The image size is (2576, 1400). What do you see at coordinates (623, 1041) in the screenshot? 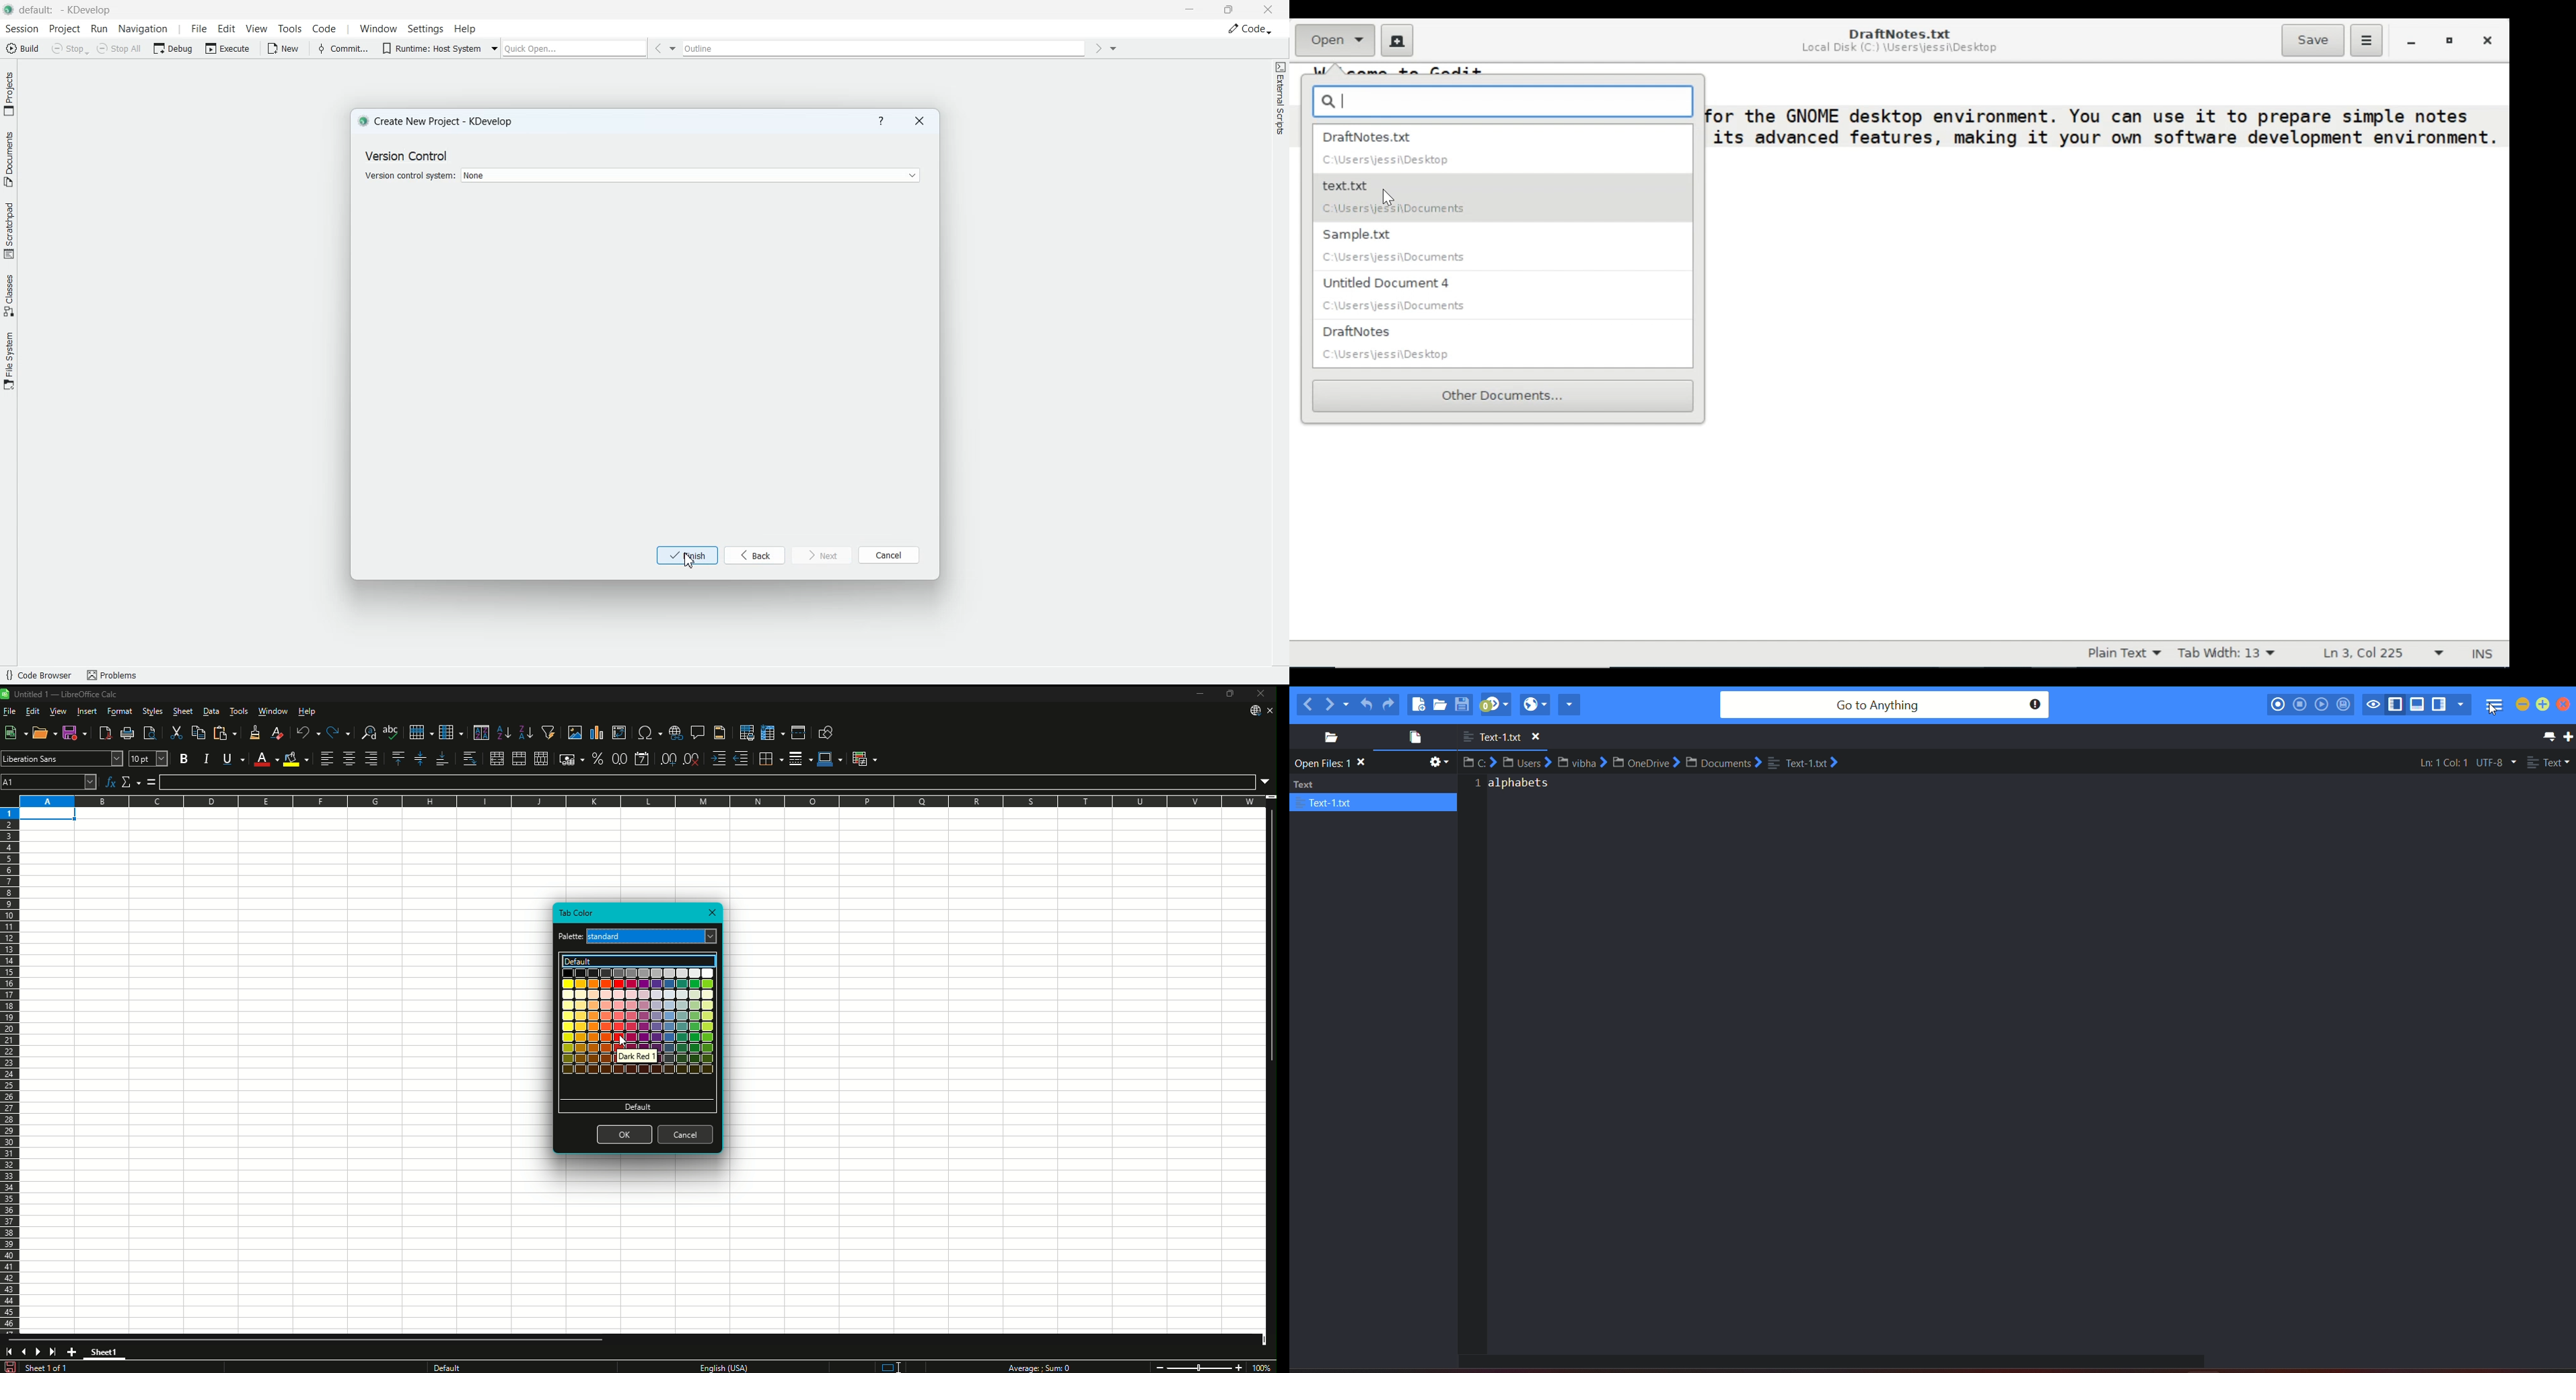
I see `Cursor` at bounding box center [623, 1041].